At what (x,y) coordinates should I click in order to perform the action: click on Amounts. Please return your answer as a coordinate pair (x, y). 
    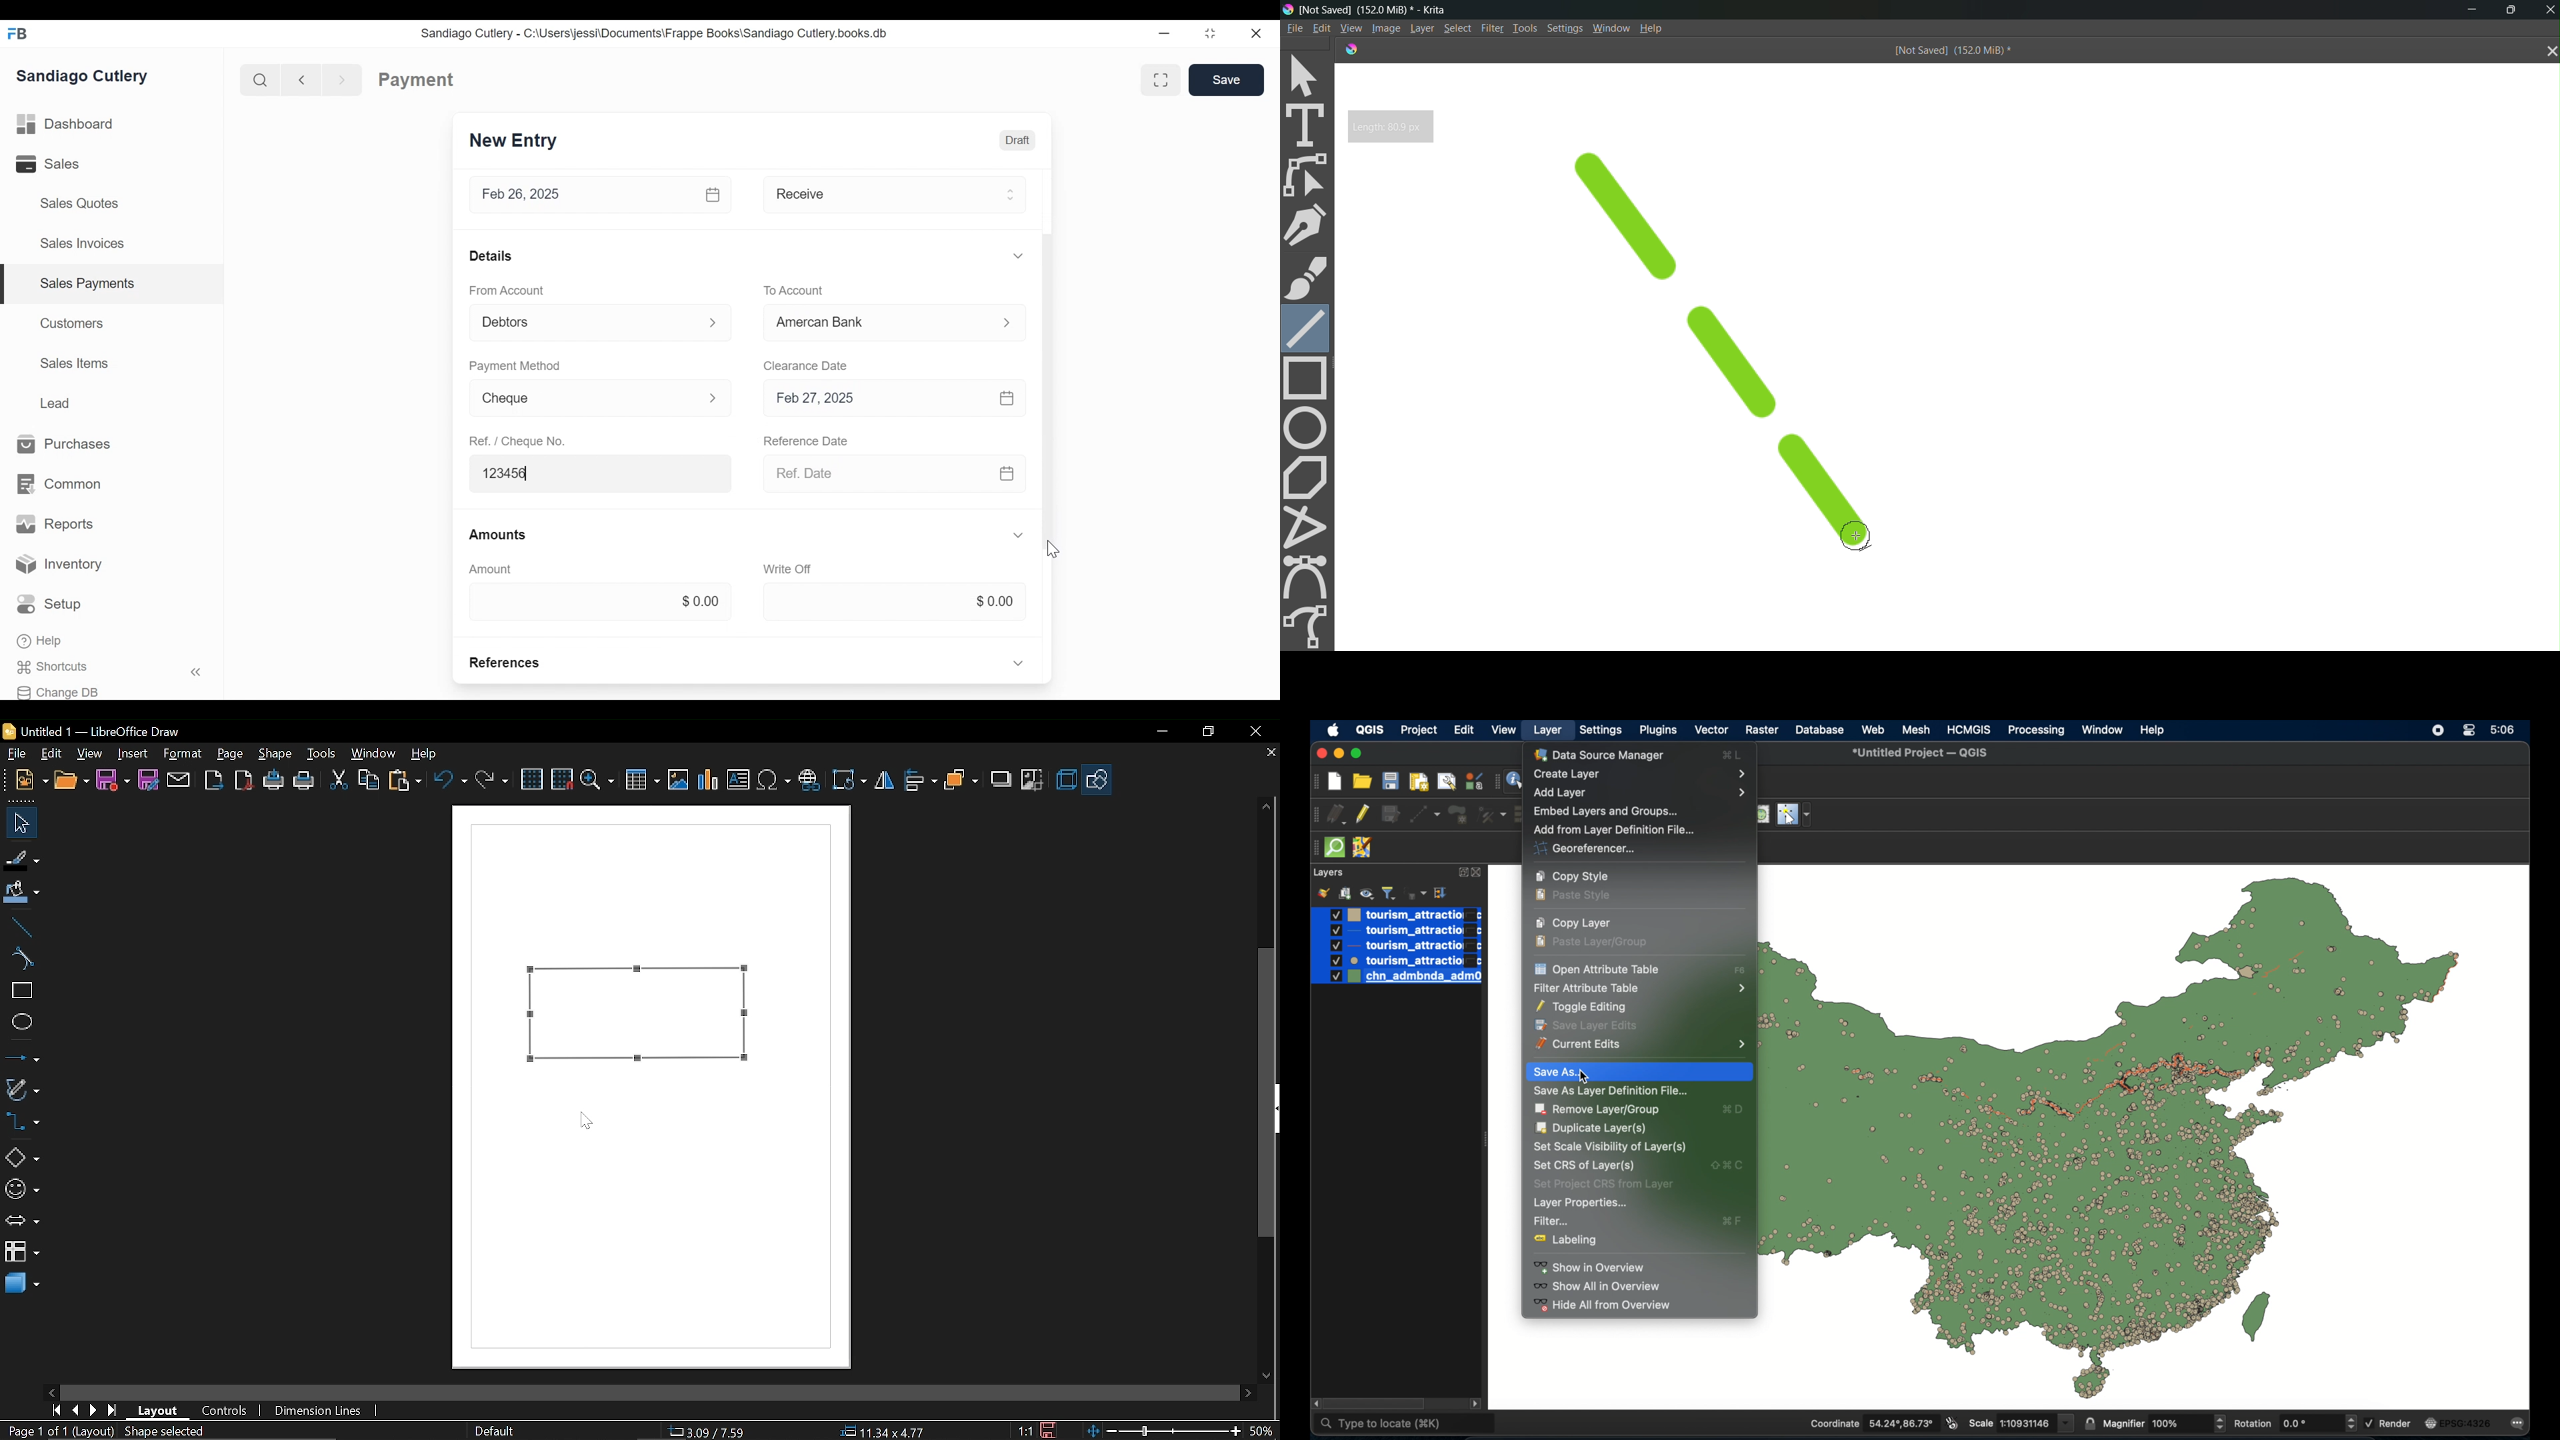
    Looking at the image, I should click on (499, 535).